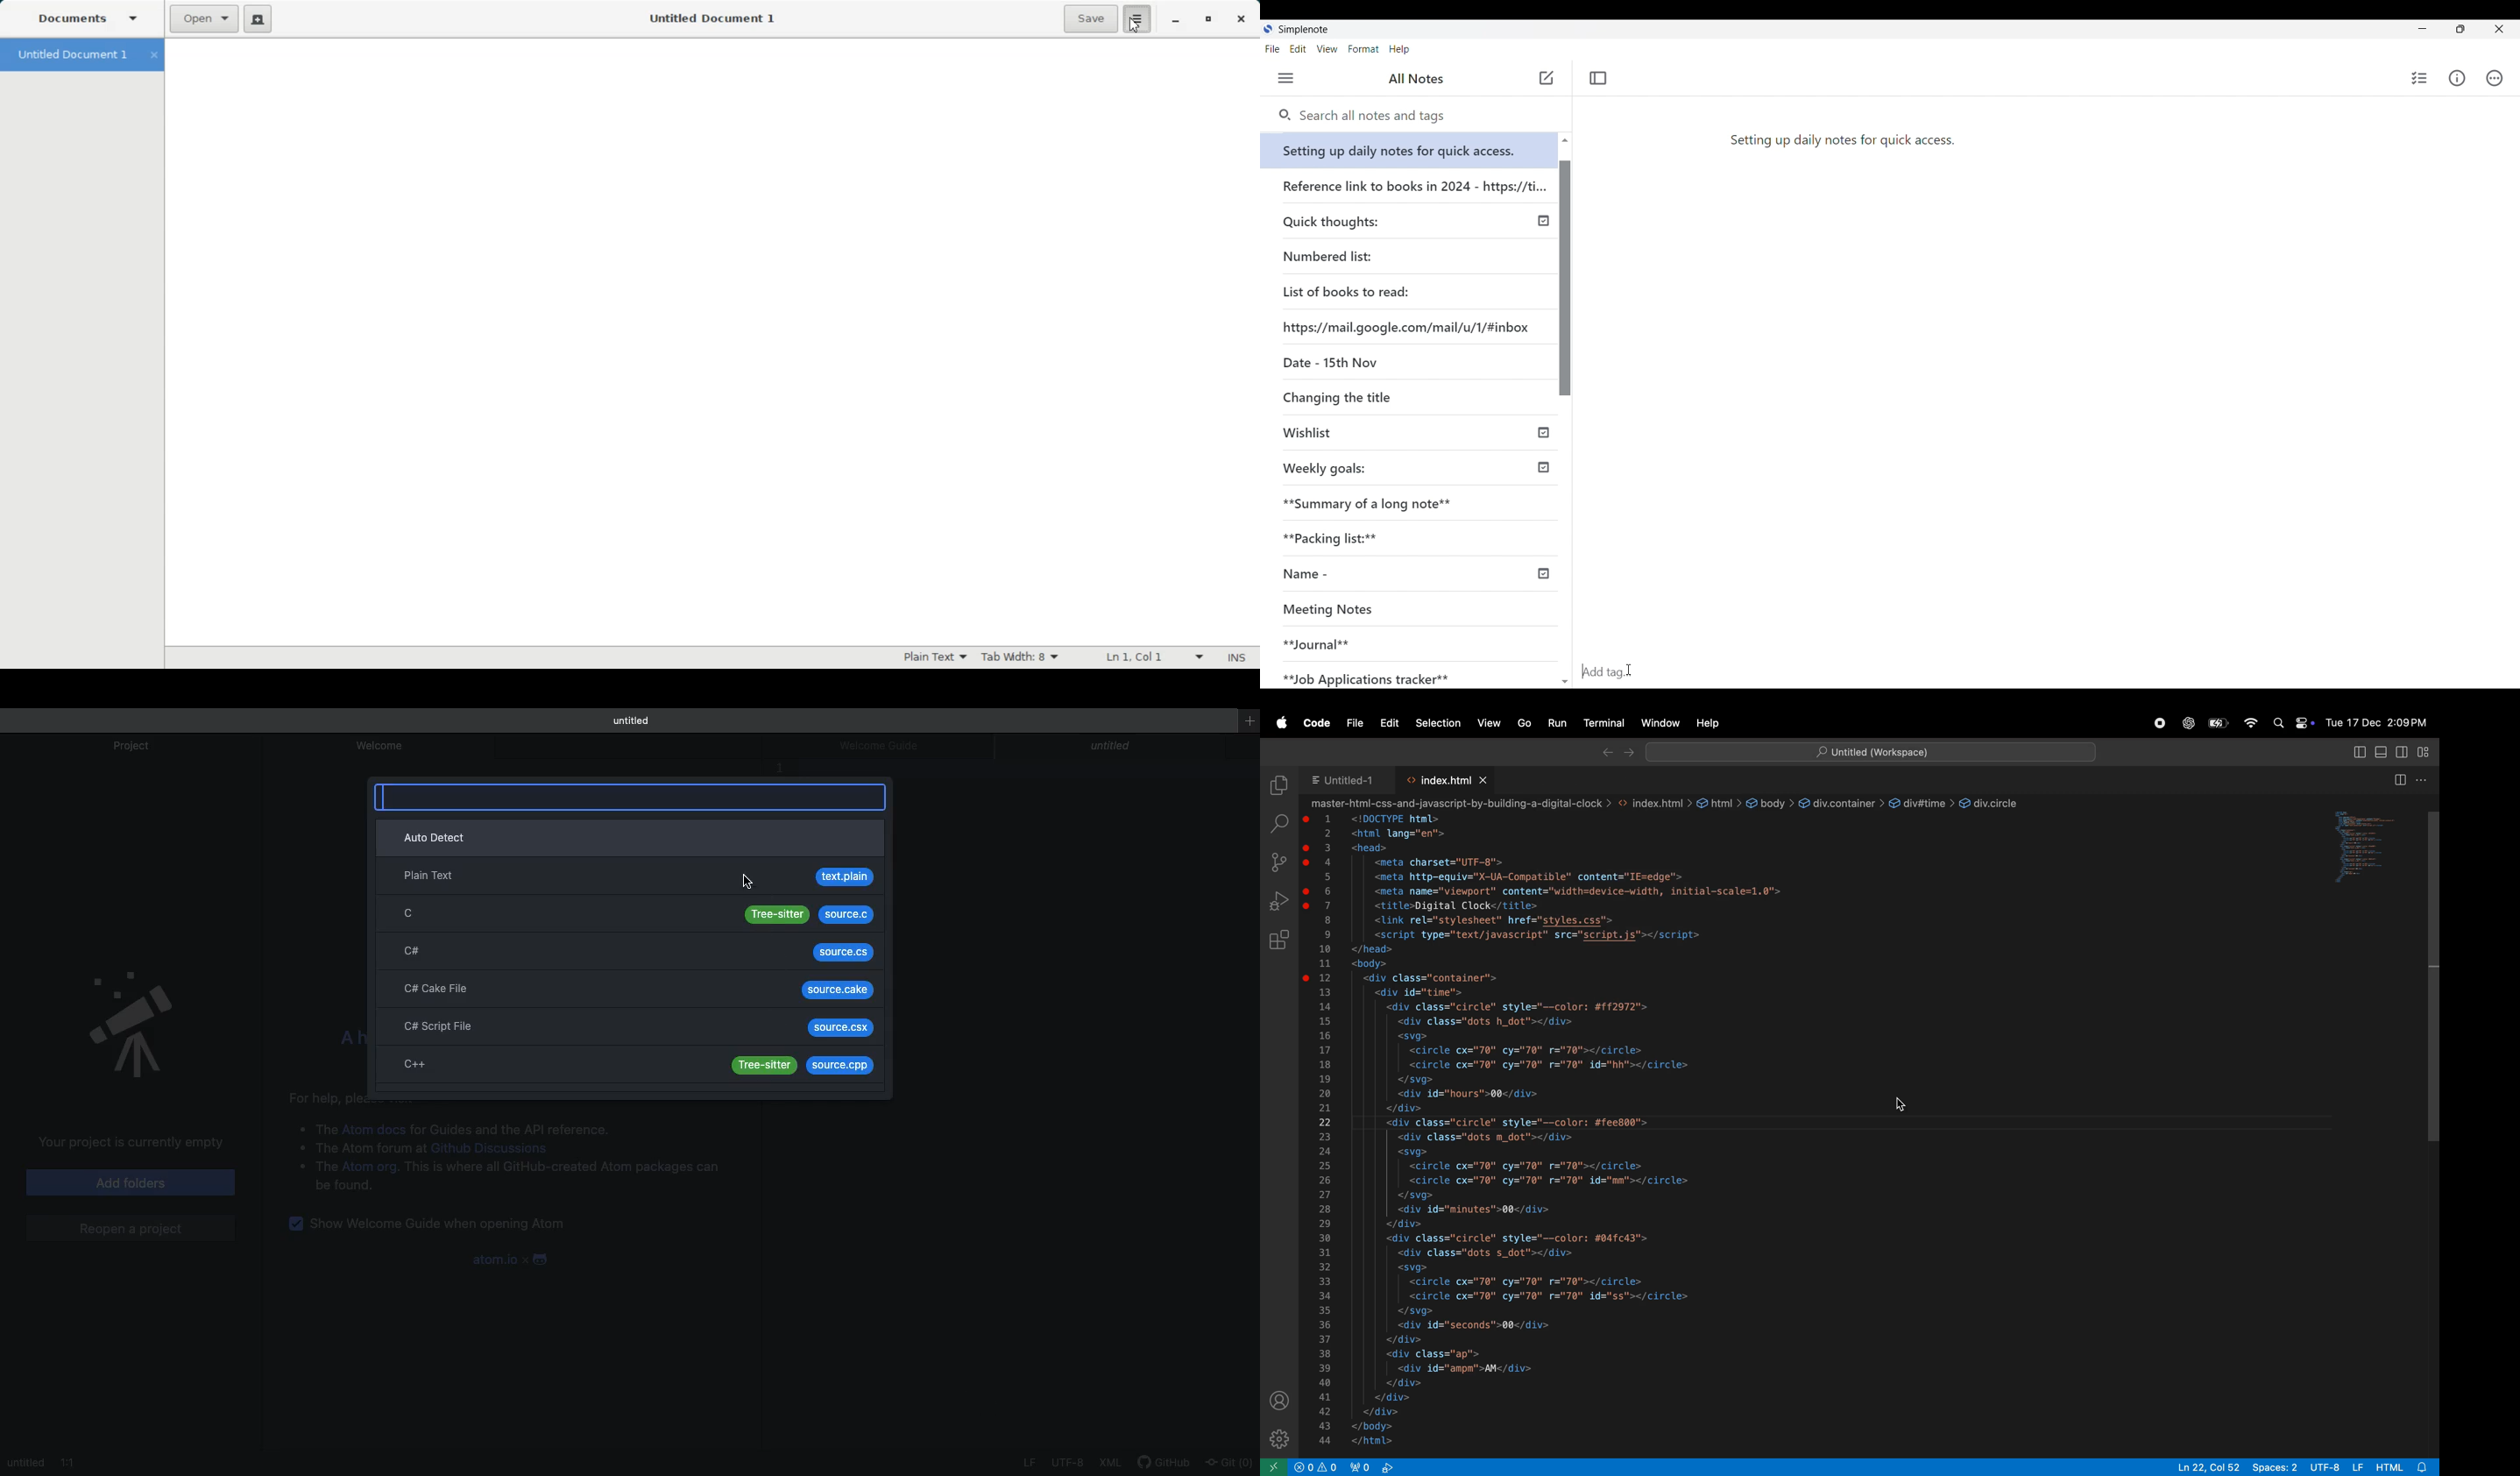  I want to click on LF, so click(1029, 1461).